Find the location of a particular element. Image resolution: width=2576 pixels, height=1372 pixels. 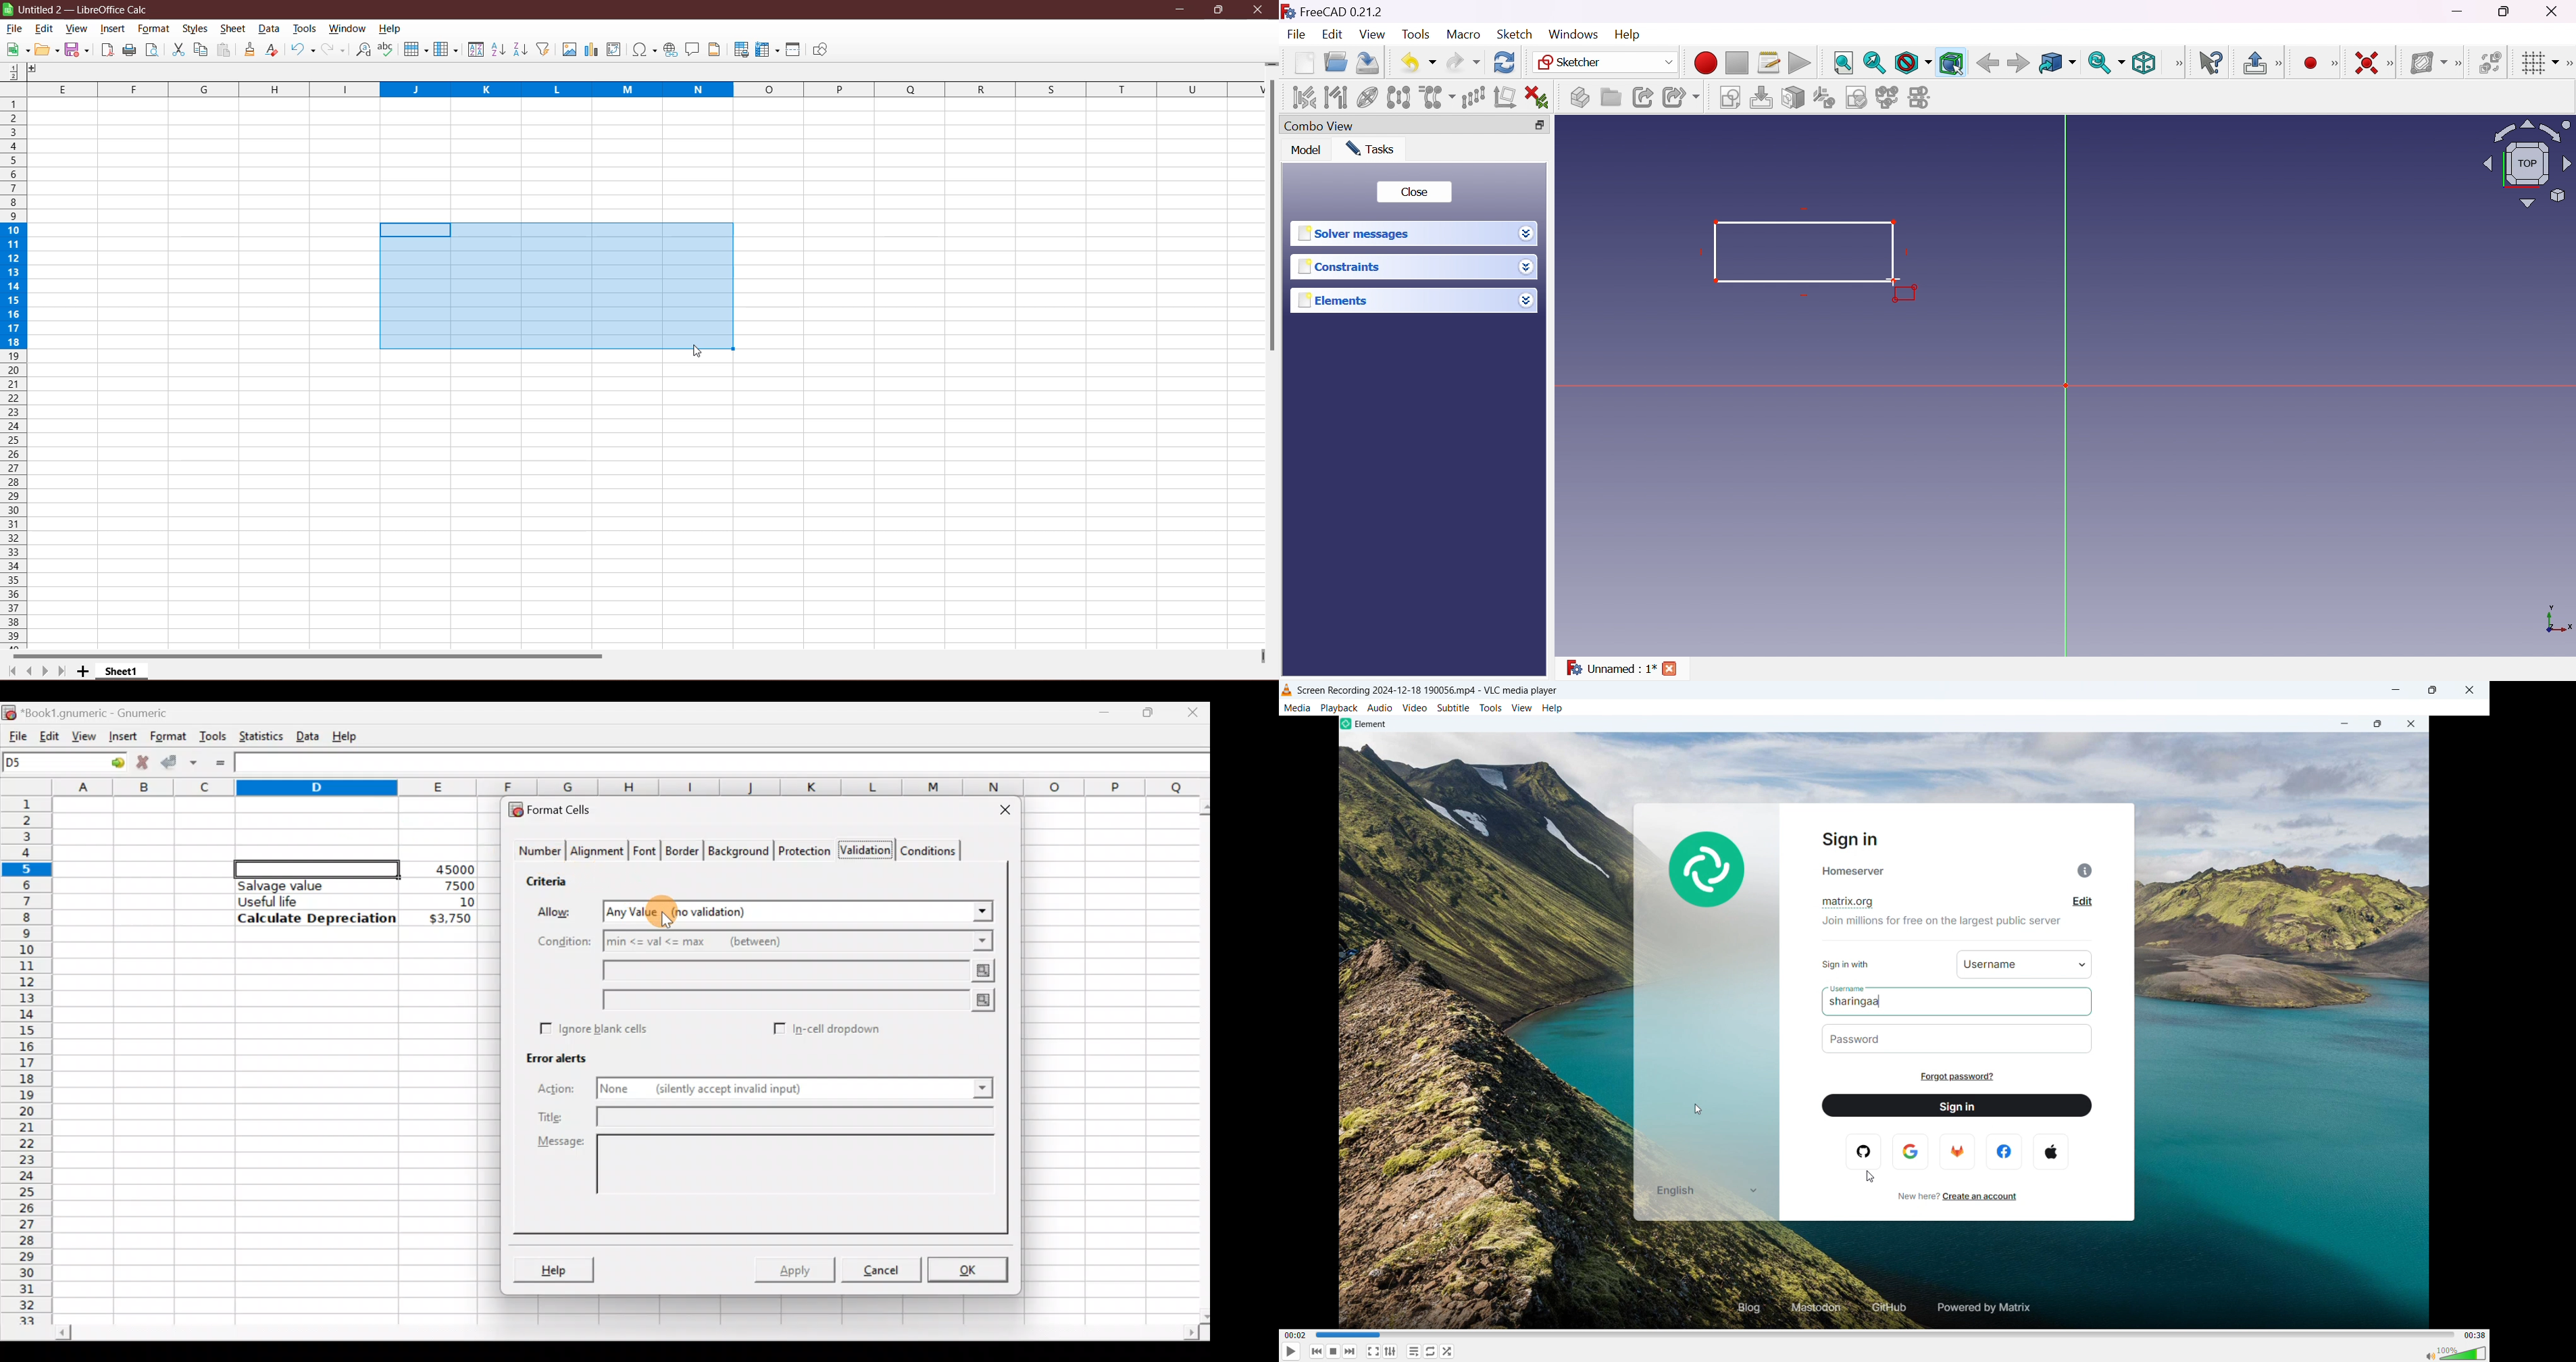

forward or next media is located at coordinates (1350, 1351).